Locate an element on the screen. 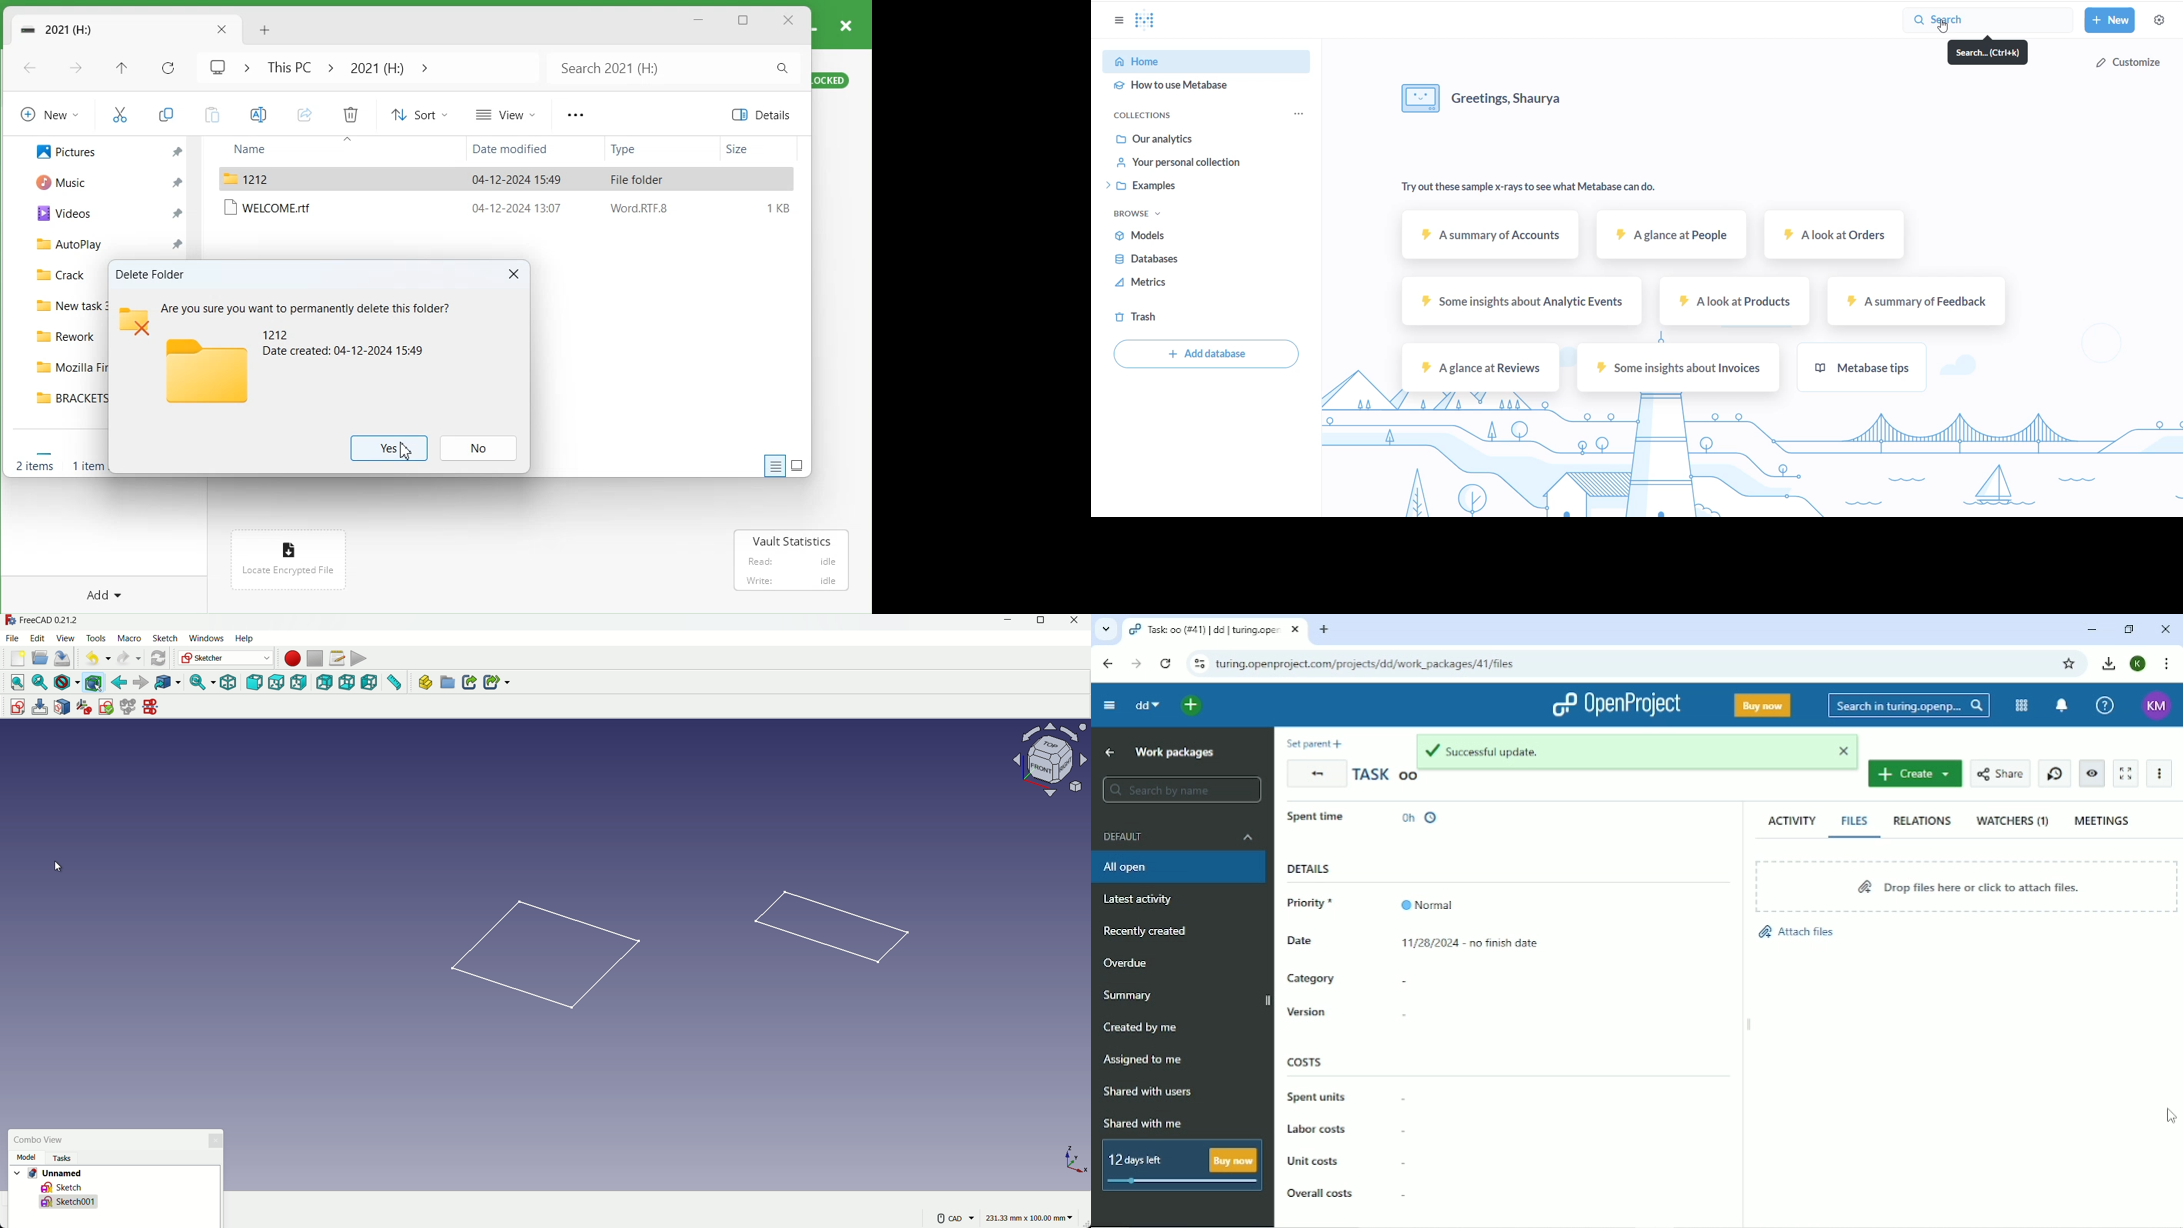 The height and width of the screenshot is (1232, 2184). macros setting is located at coordinates (337, 658).